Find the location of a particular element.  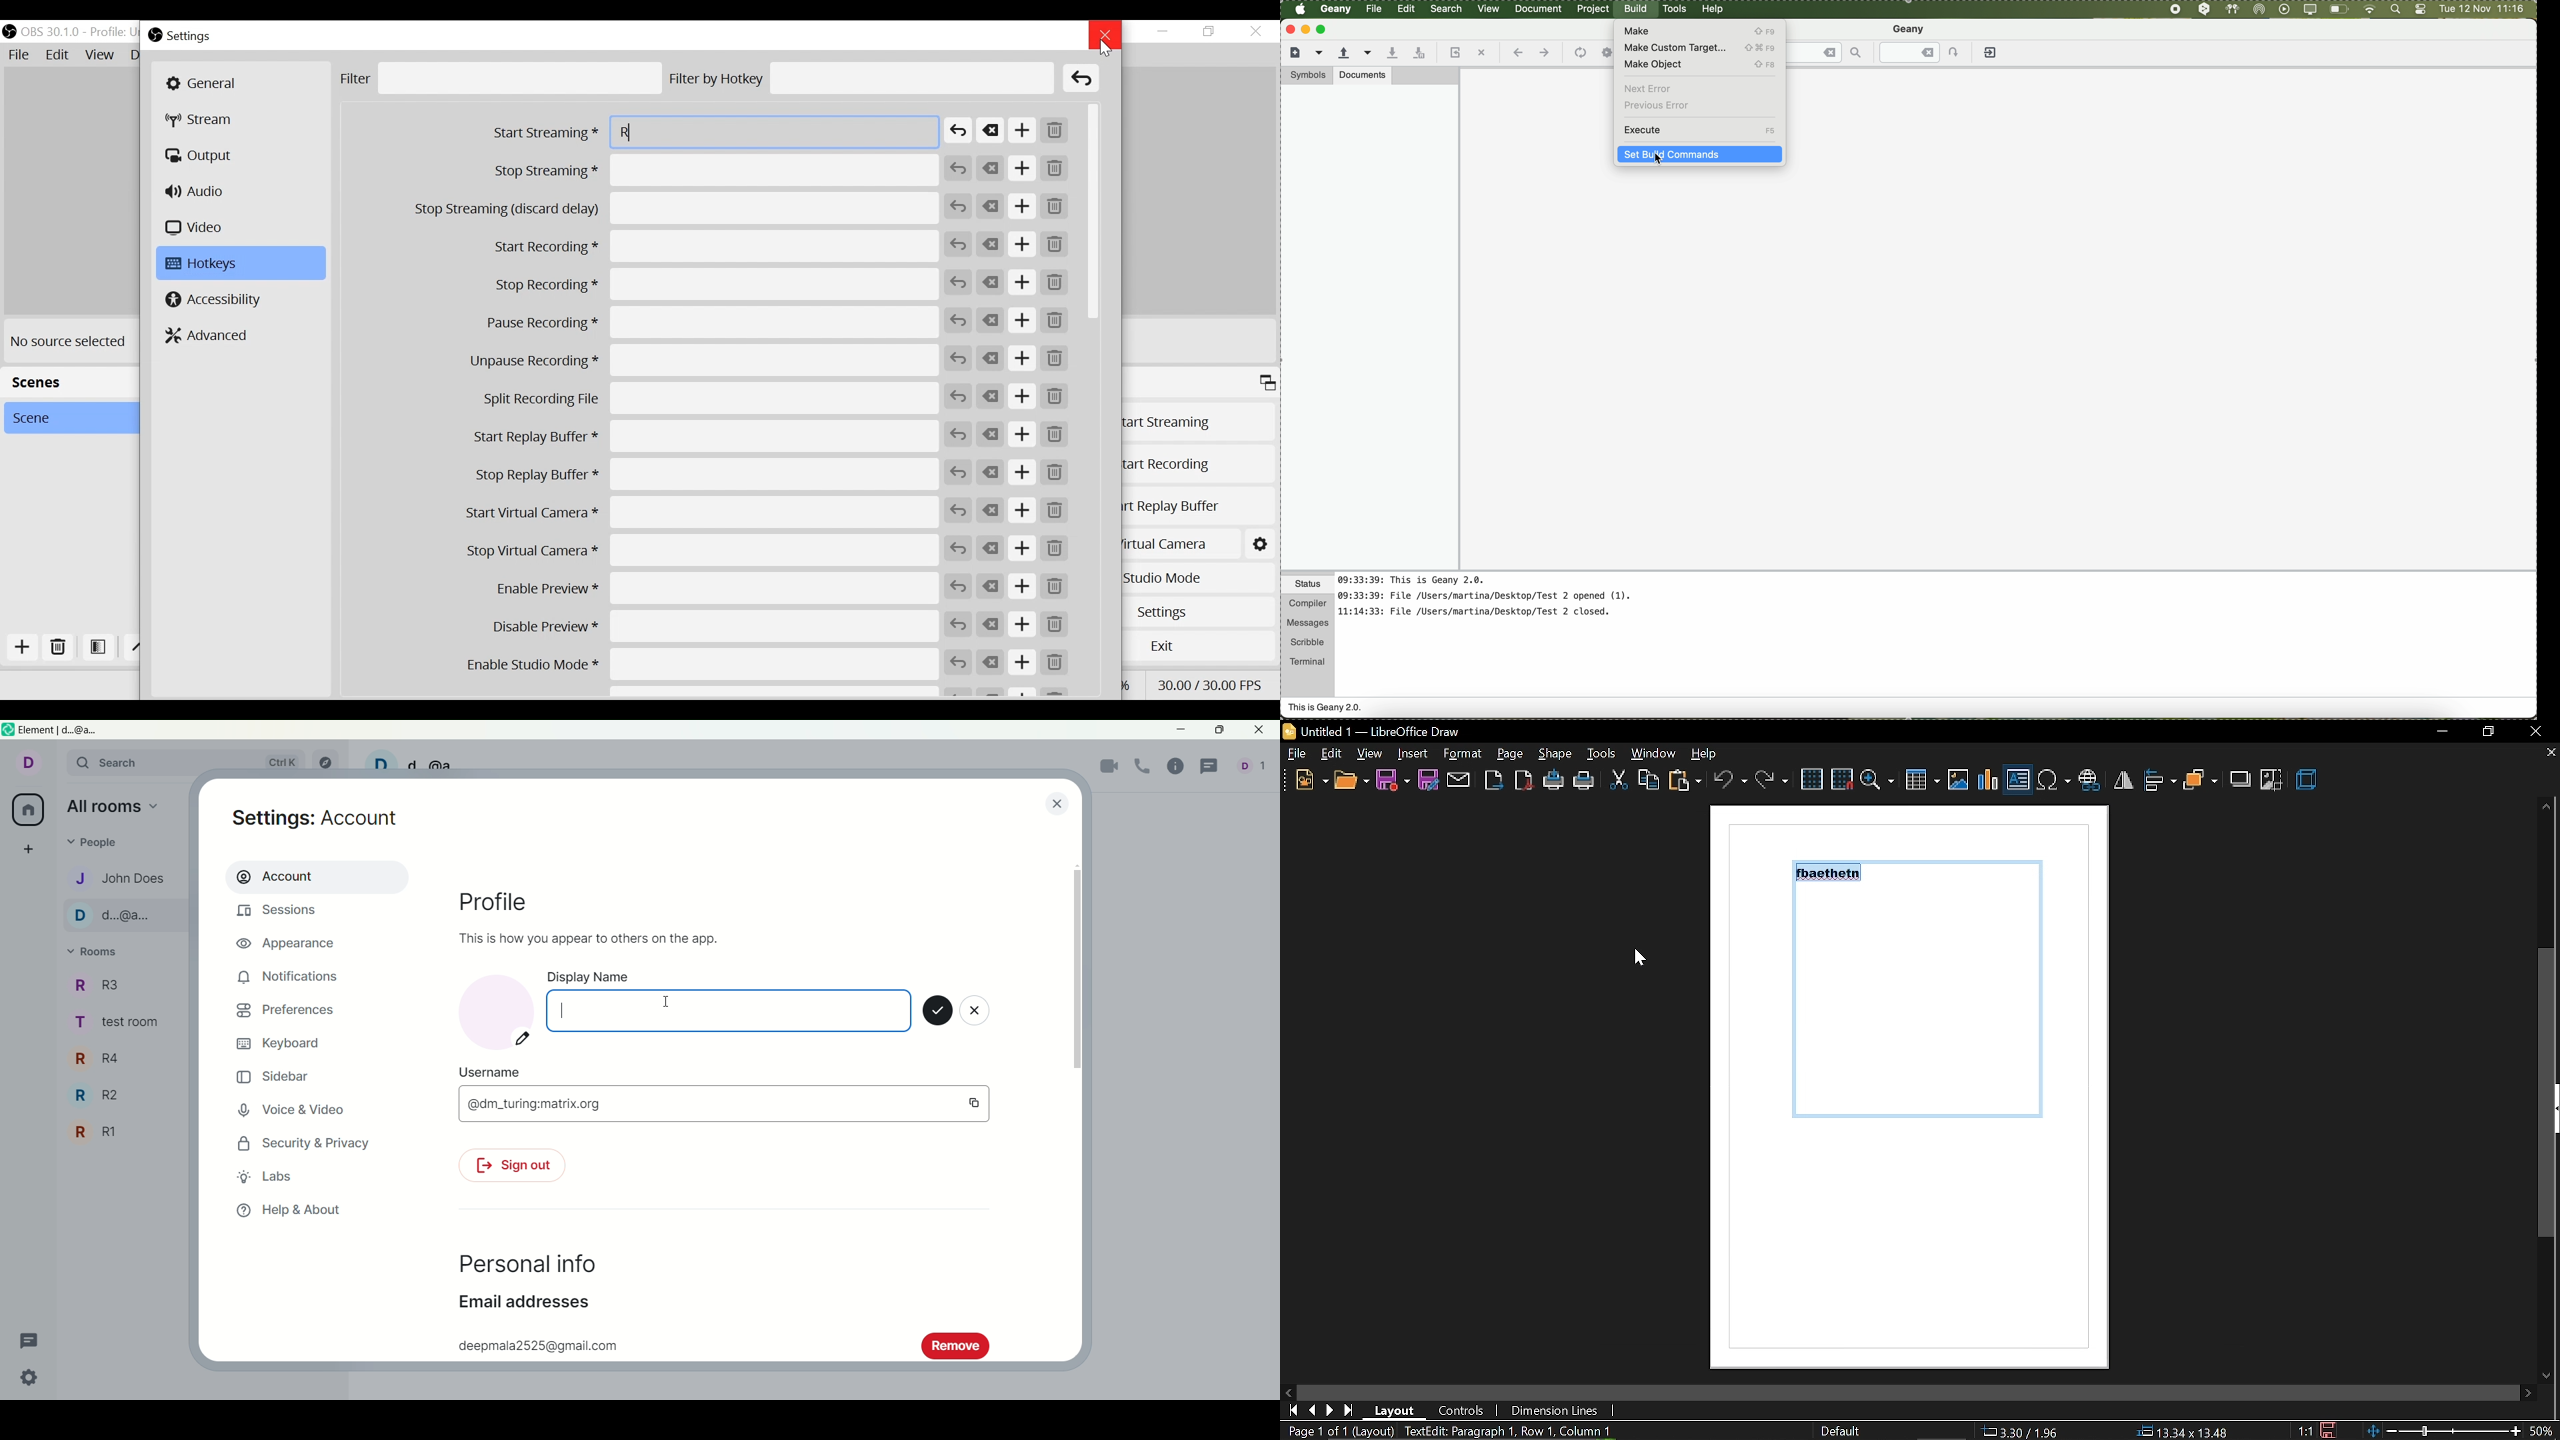

Add is located at coordinates (1022, 283).